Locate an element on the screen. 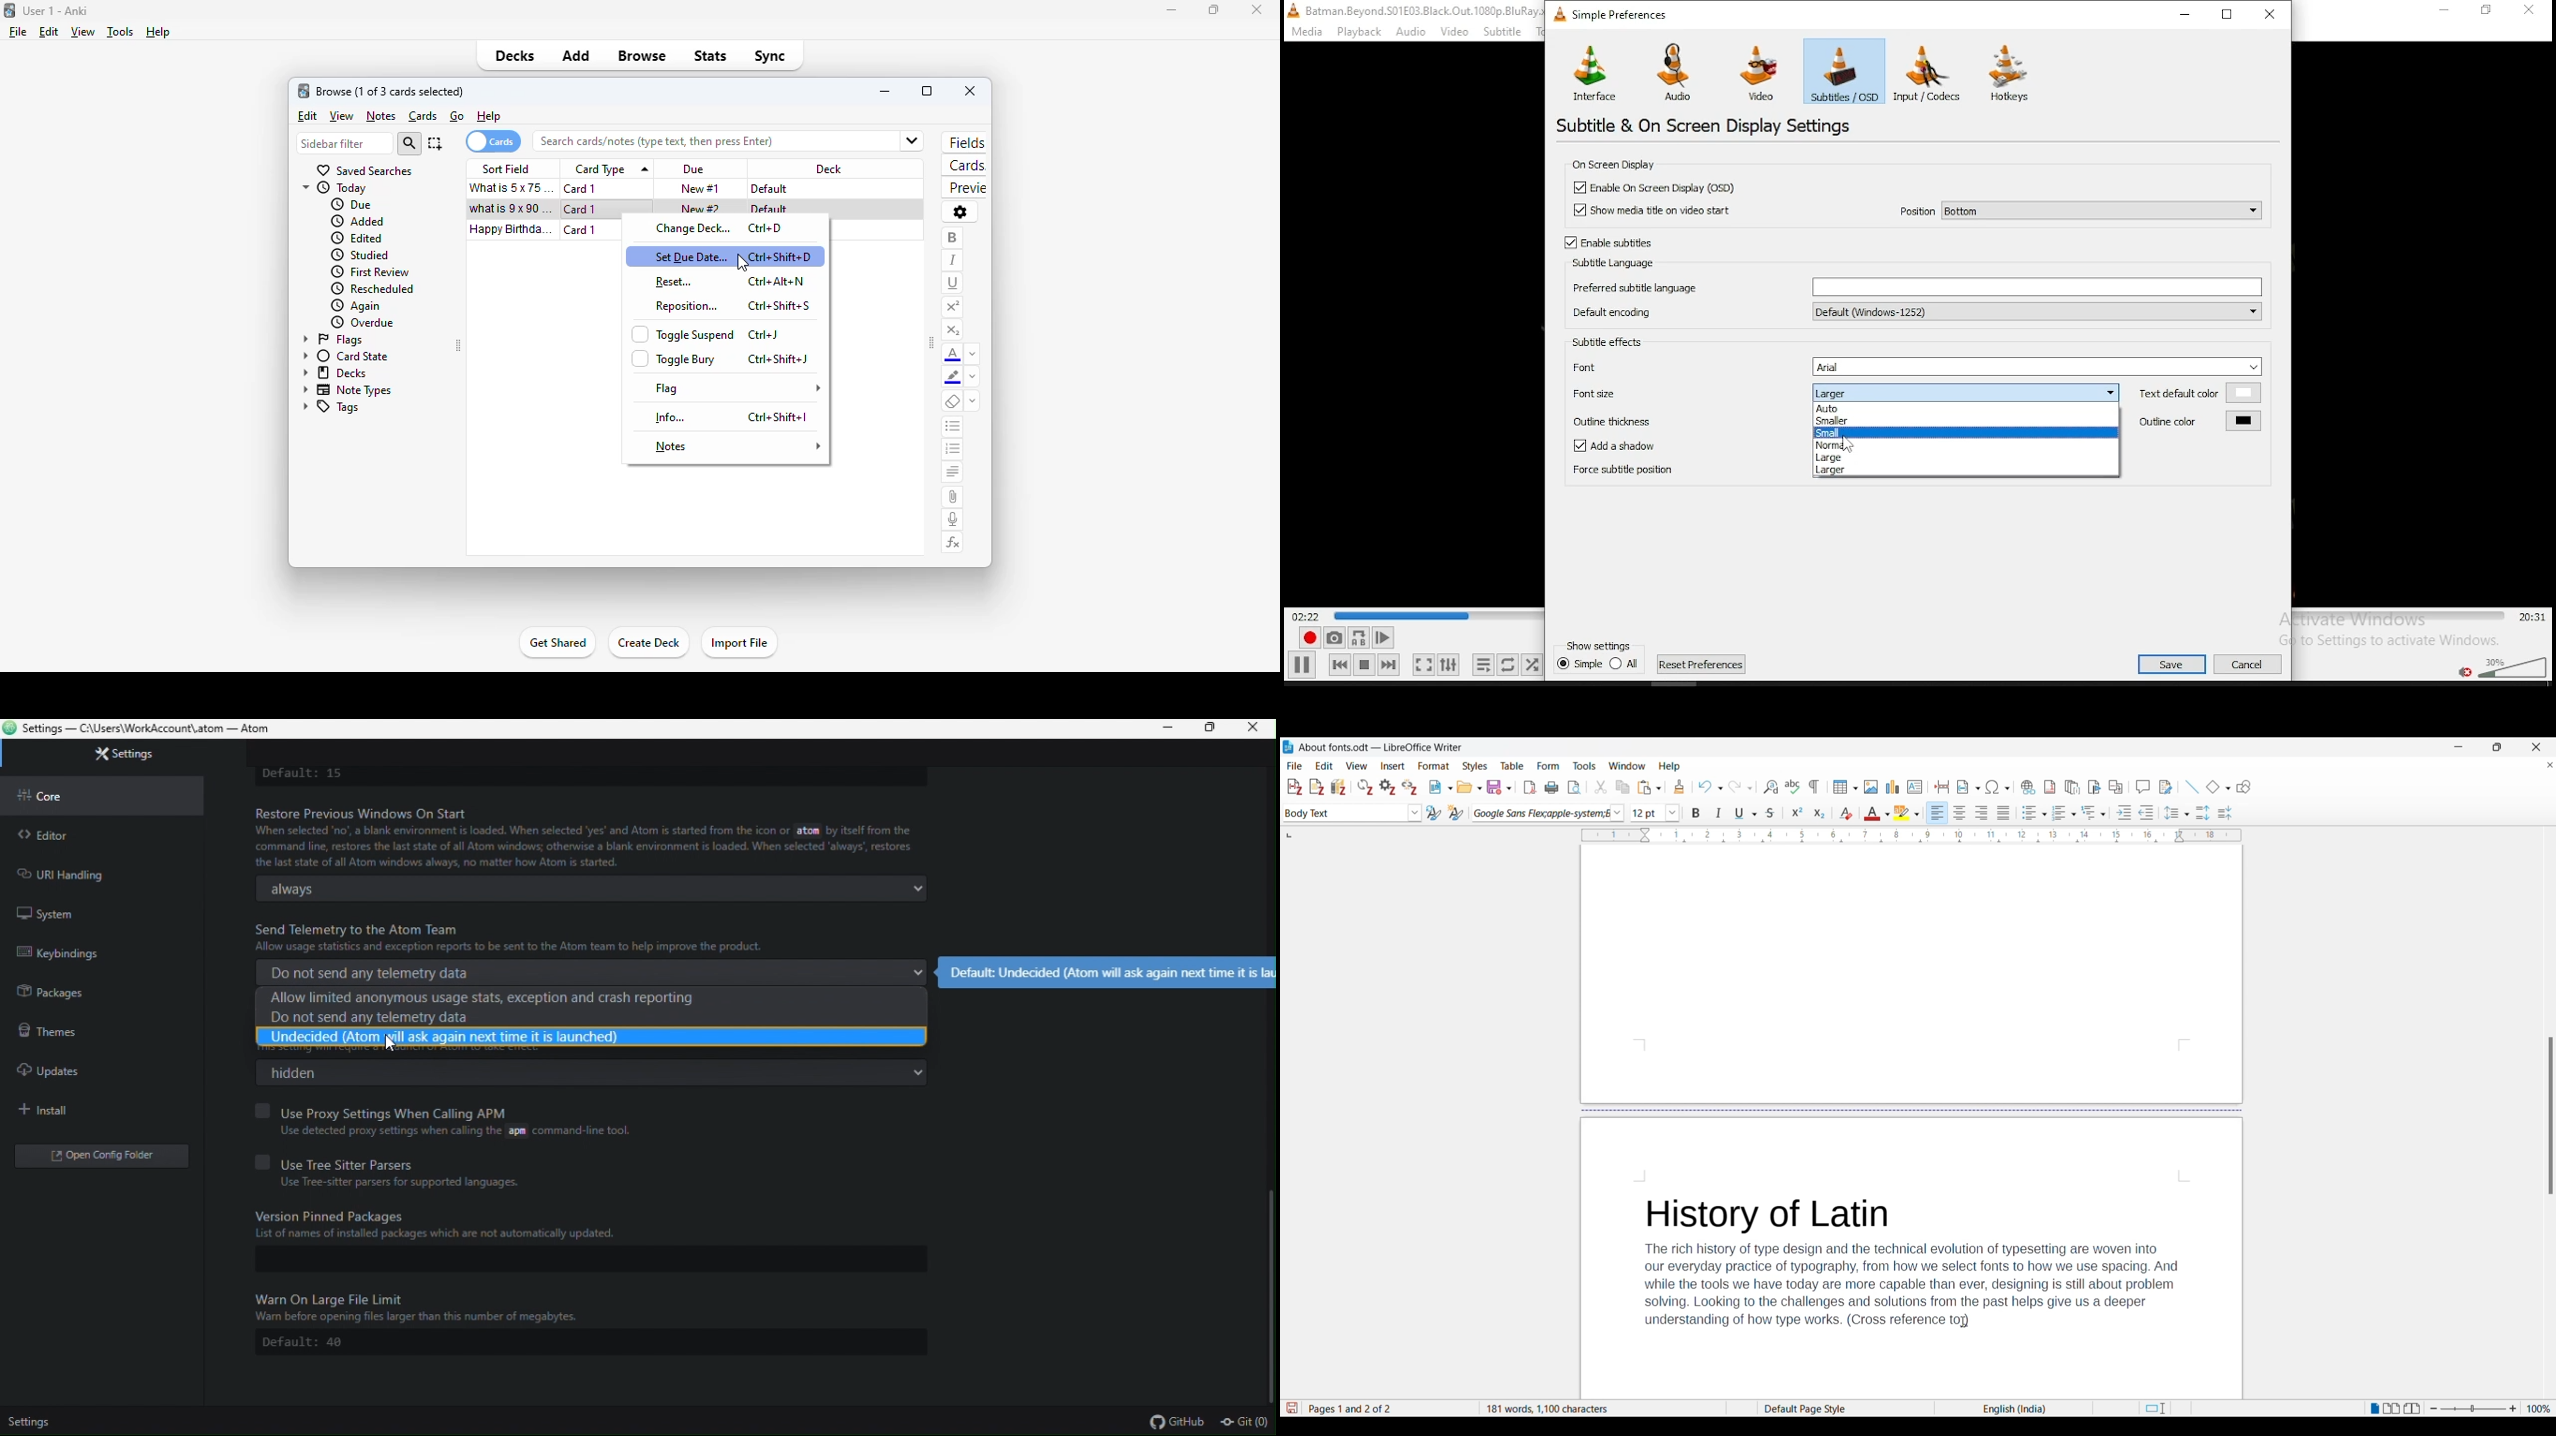  flags is located at coordinates (331, 340).